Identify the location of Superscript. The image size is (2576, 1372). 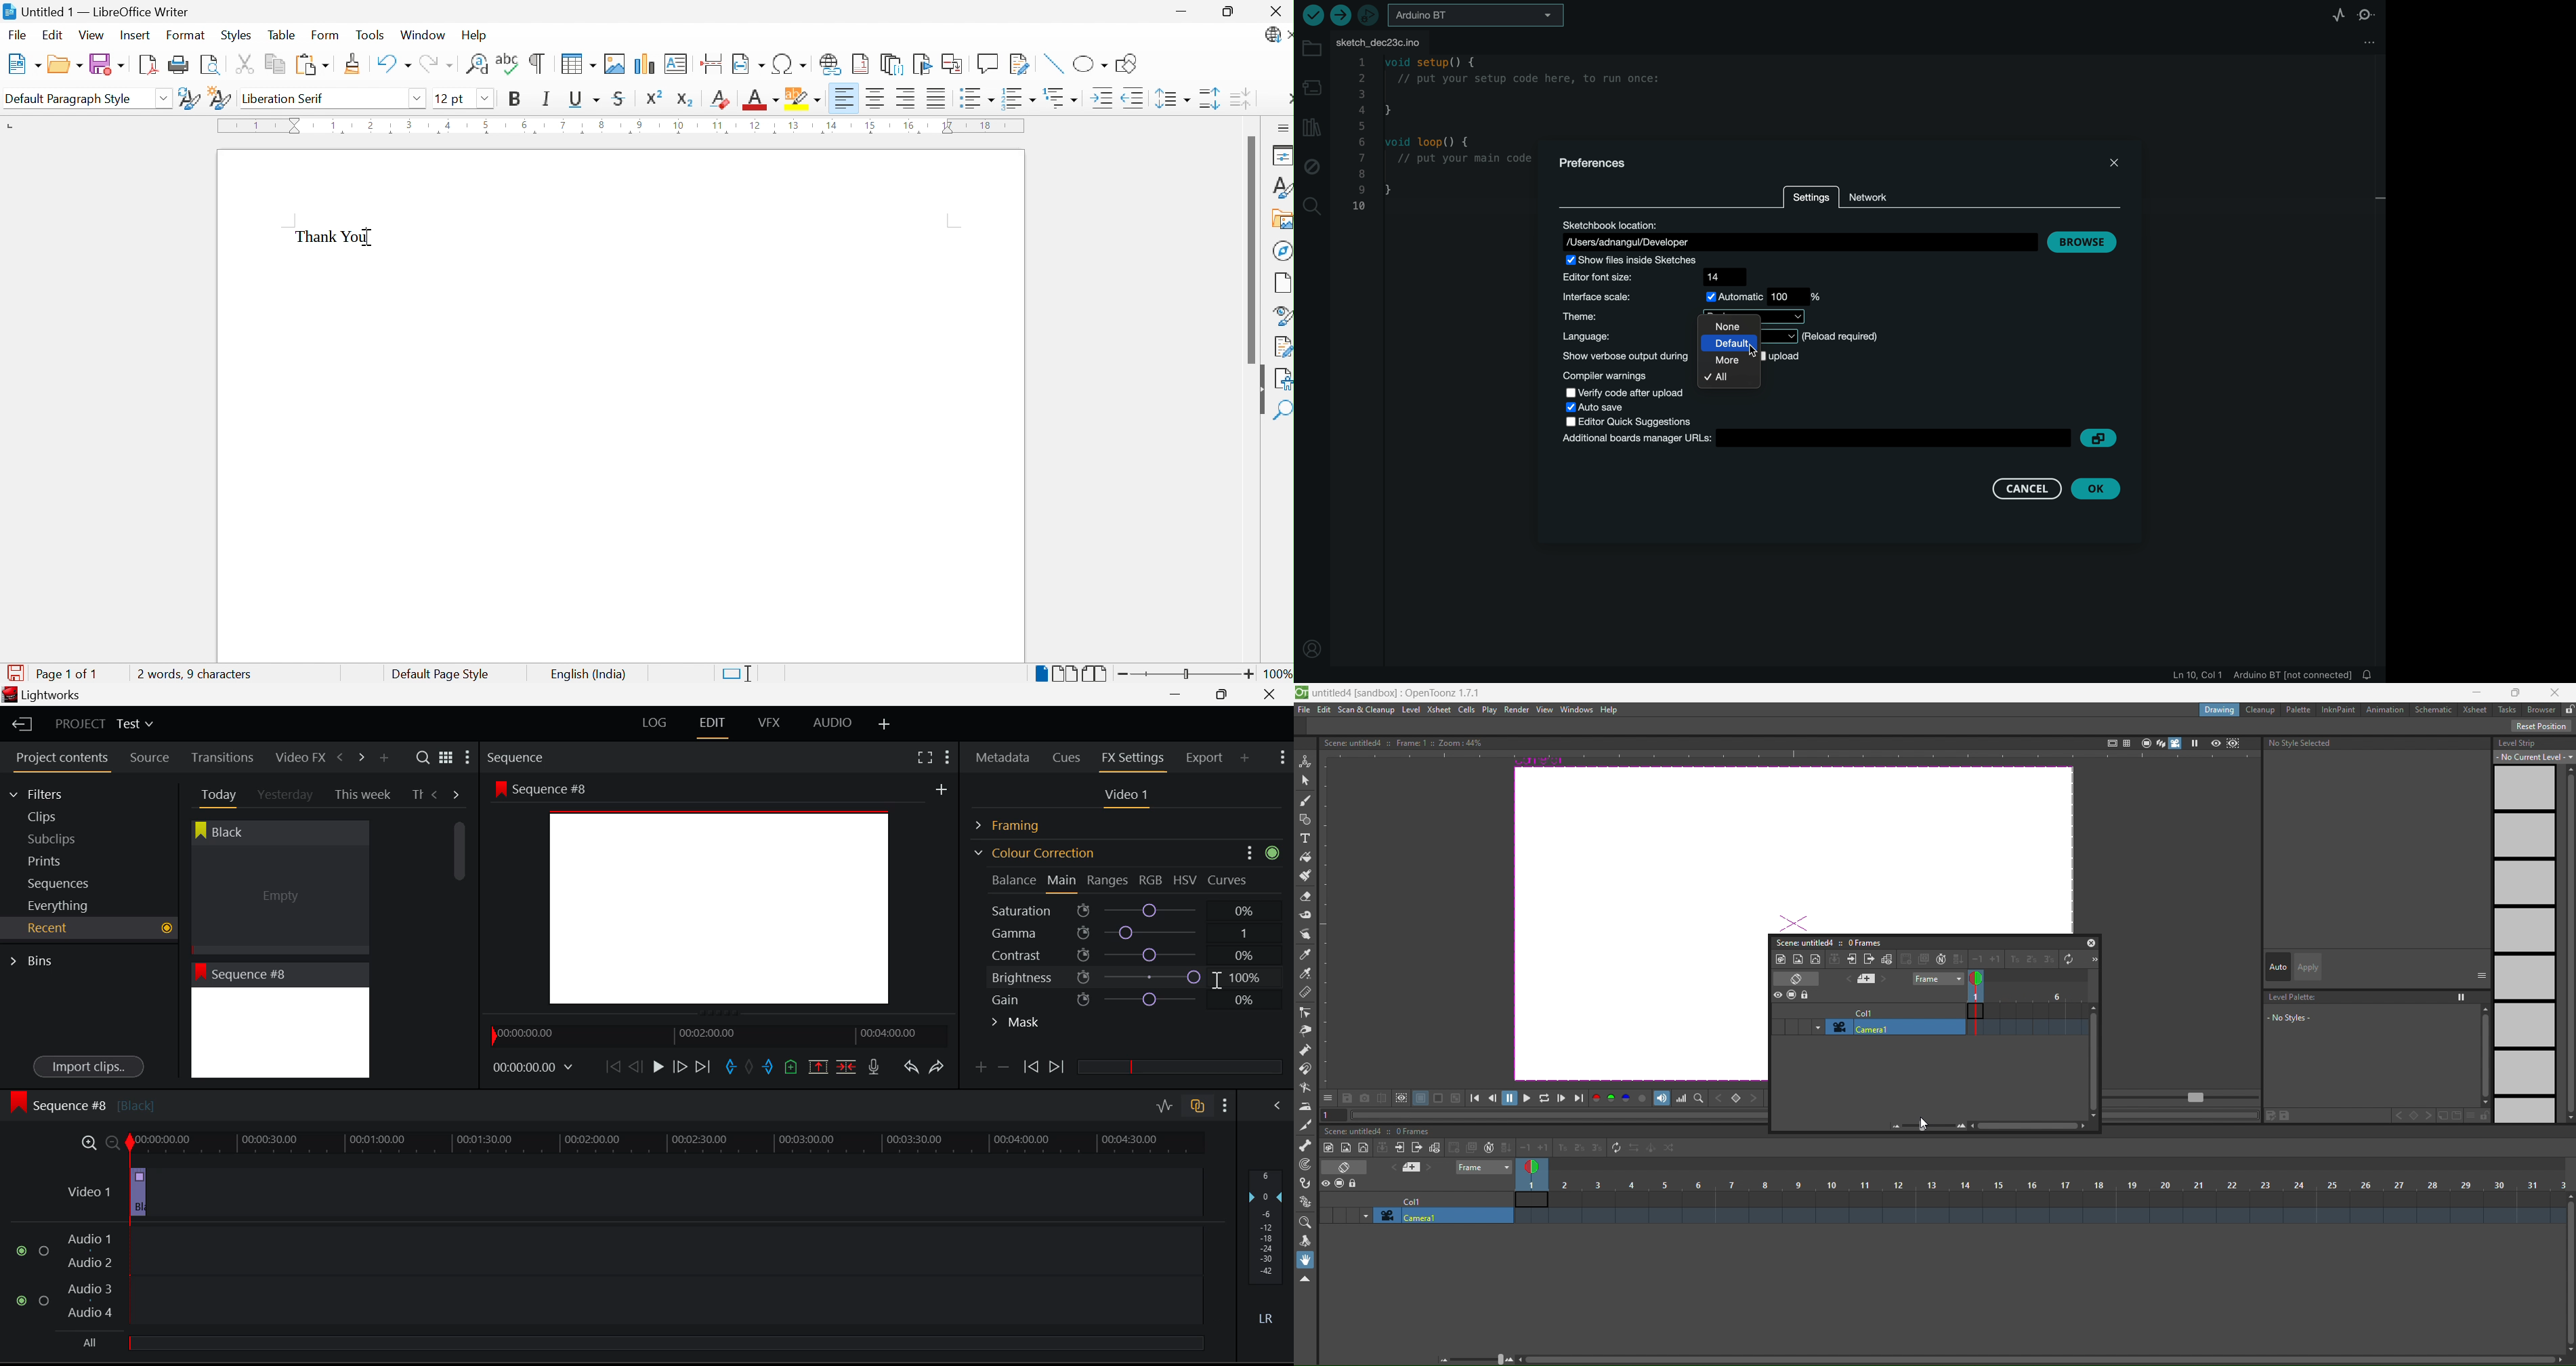
(654, 98).